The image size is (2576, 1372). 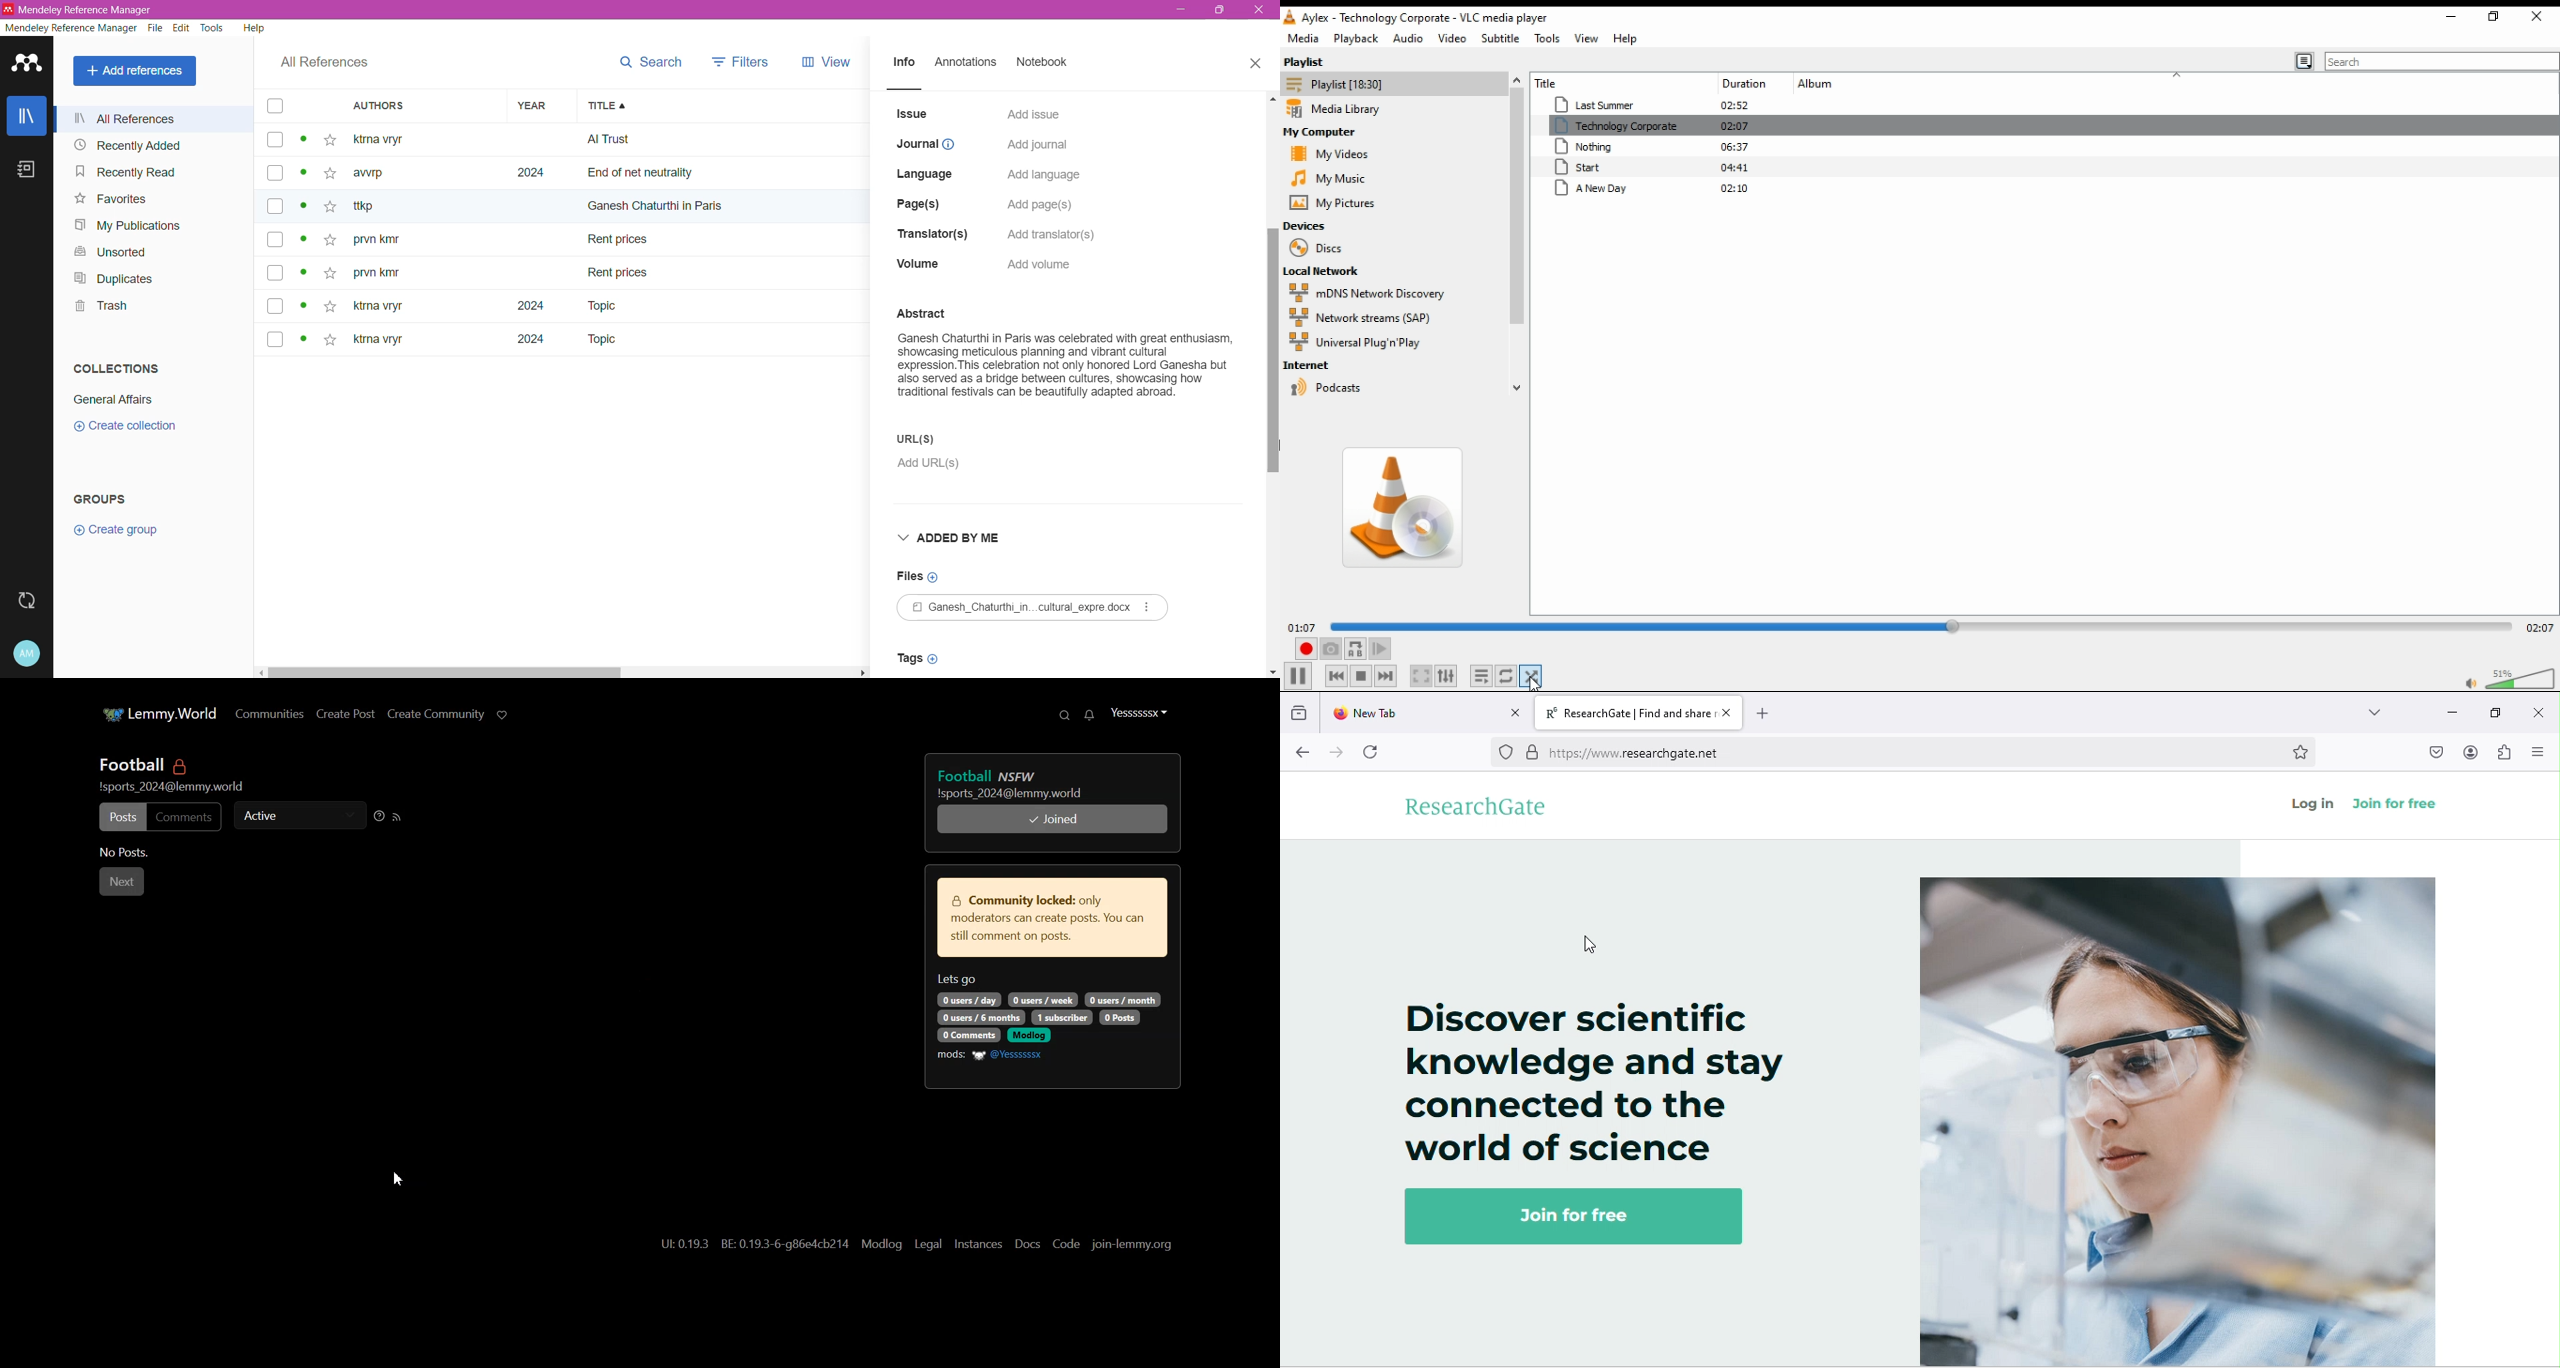 I want to click on refresh, so click(x=1377, y=752).